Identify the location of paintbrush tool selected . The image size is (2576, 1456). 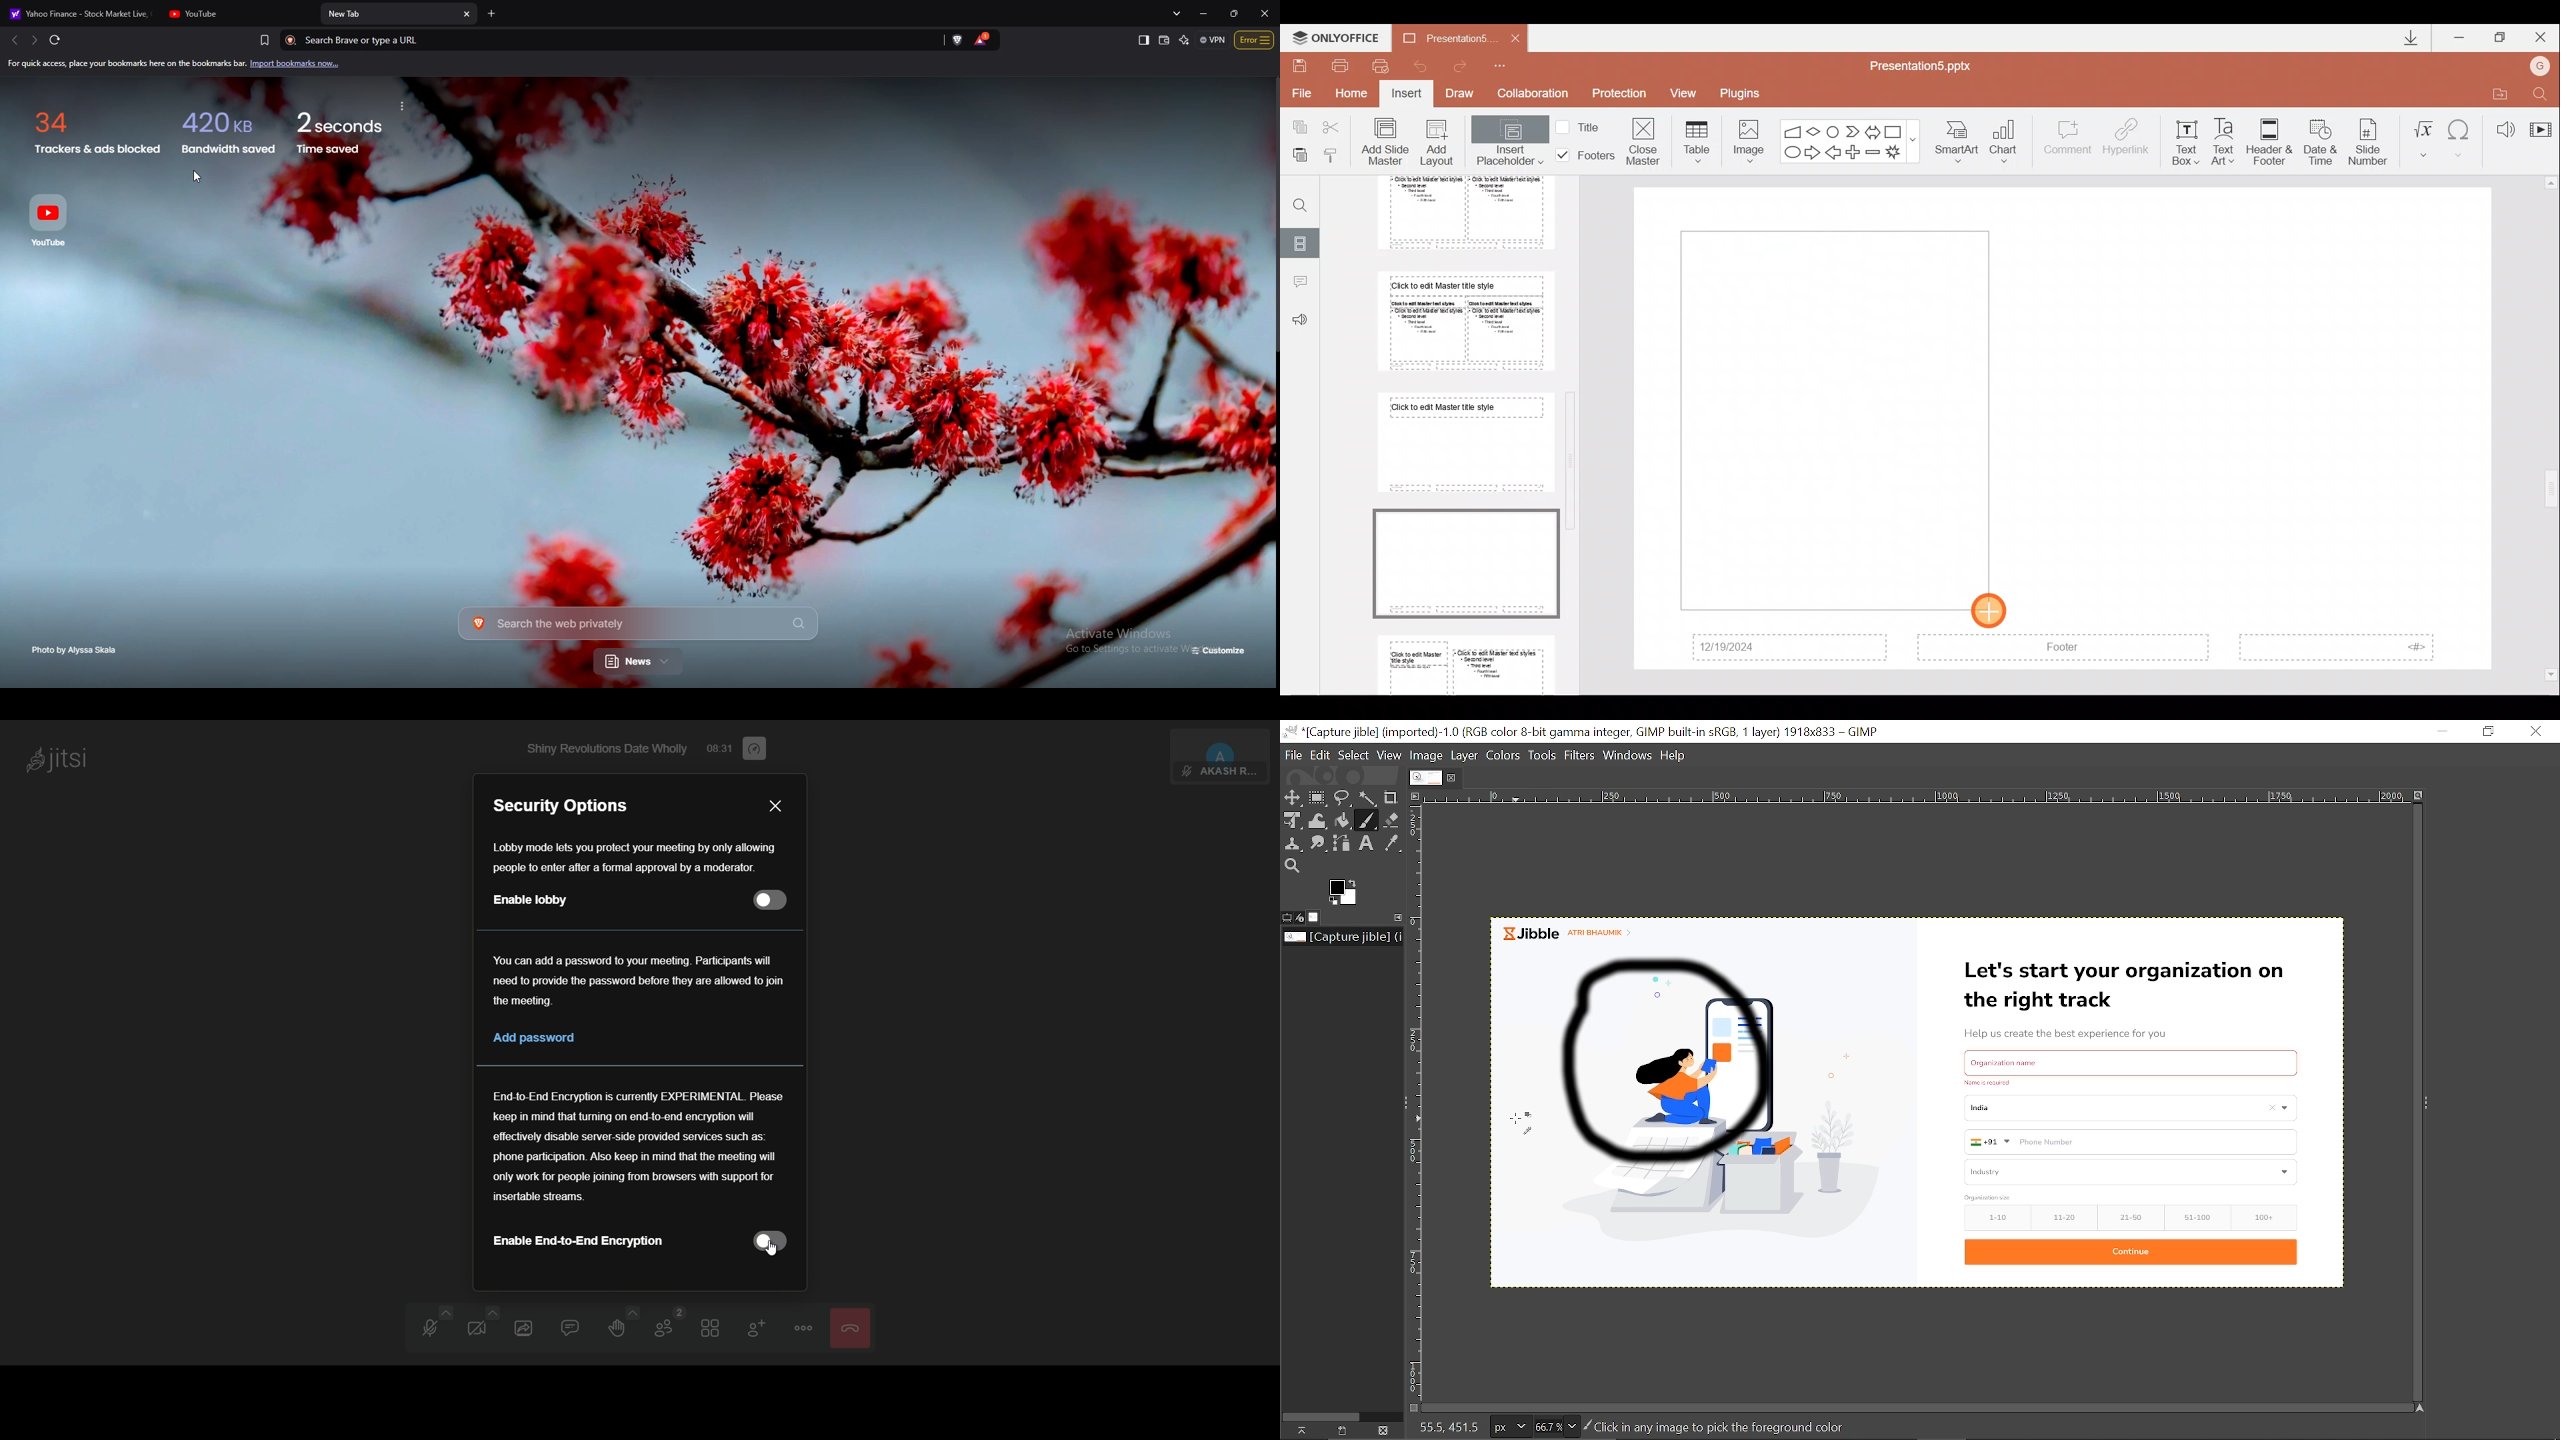
(1581, 1018).